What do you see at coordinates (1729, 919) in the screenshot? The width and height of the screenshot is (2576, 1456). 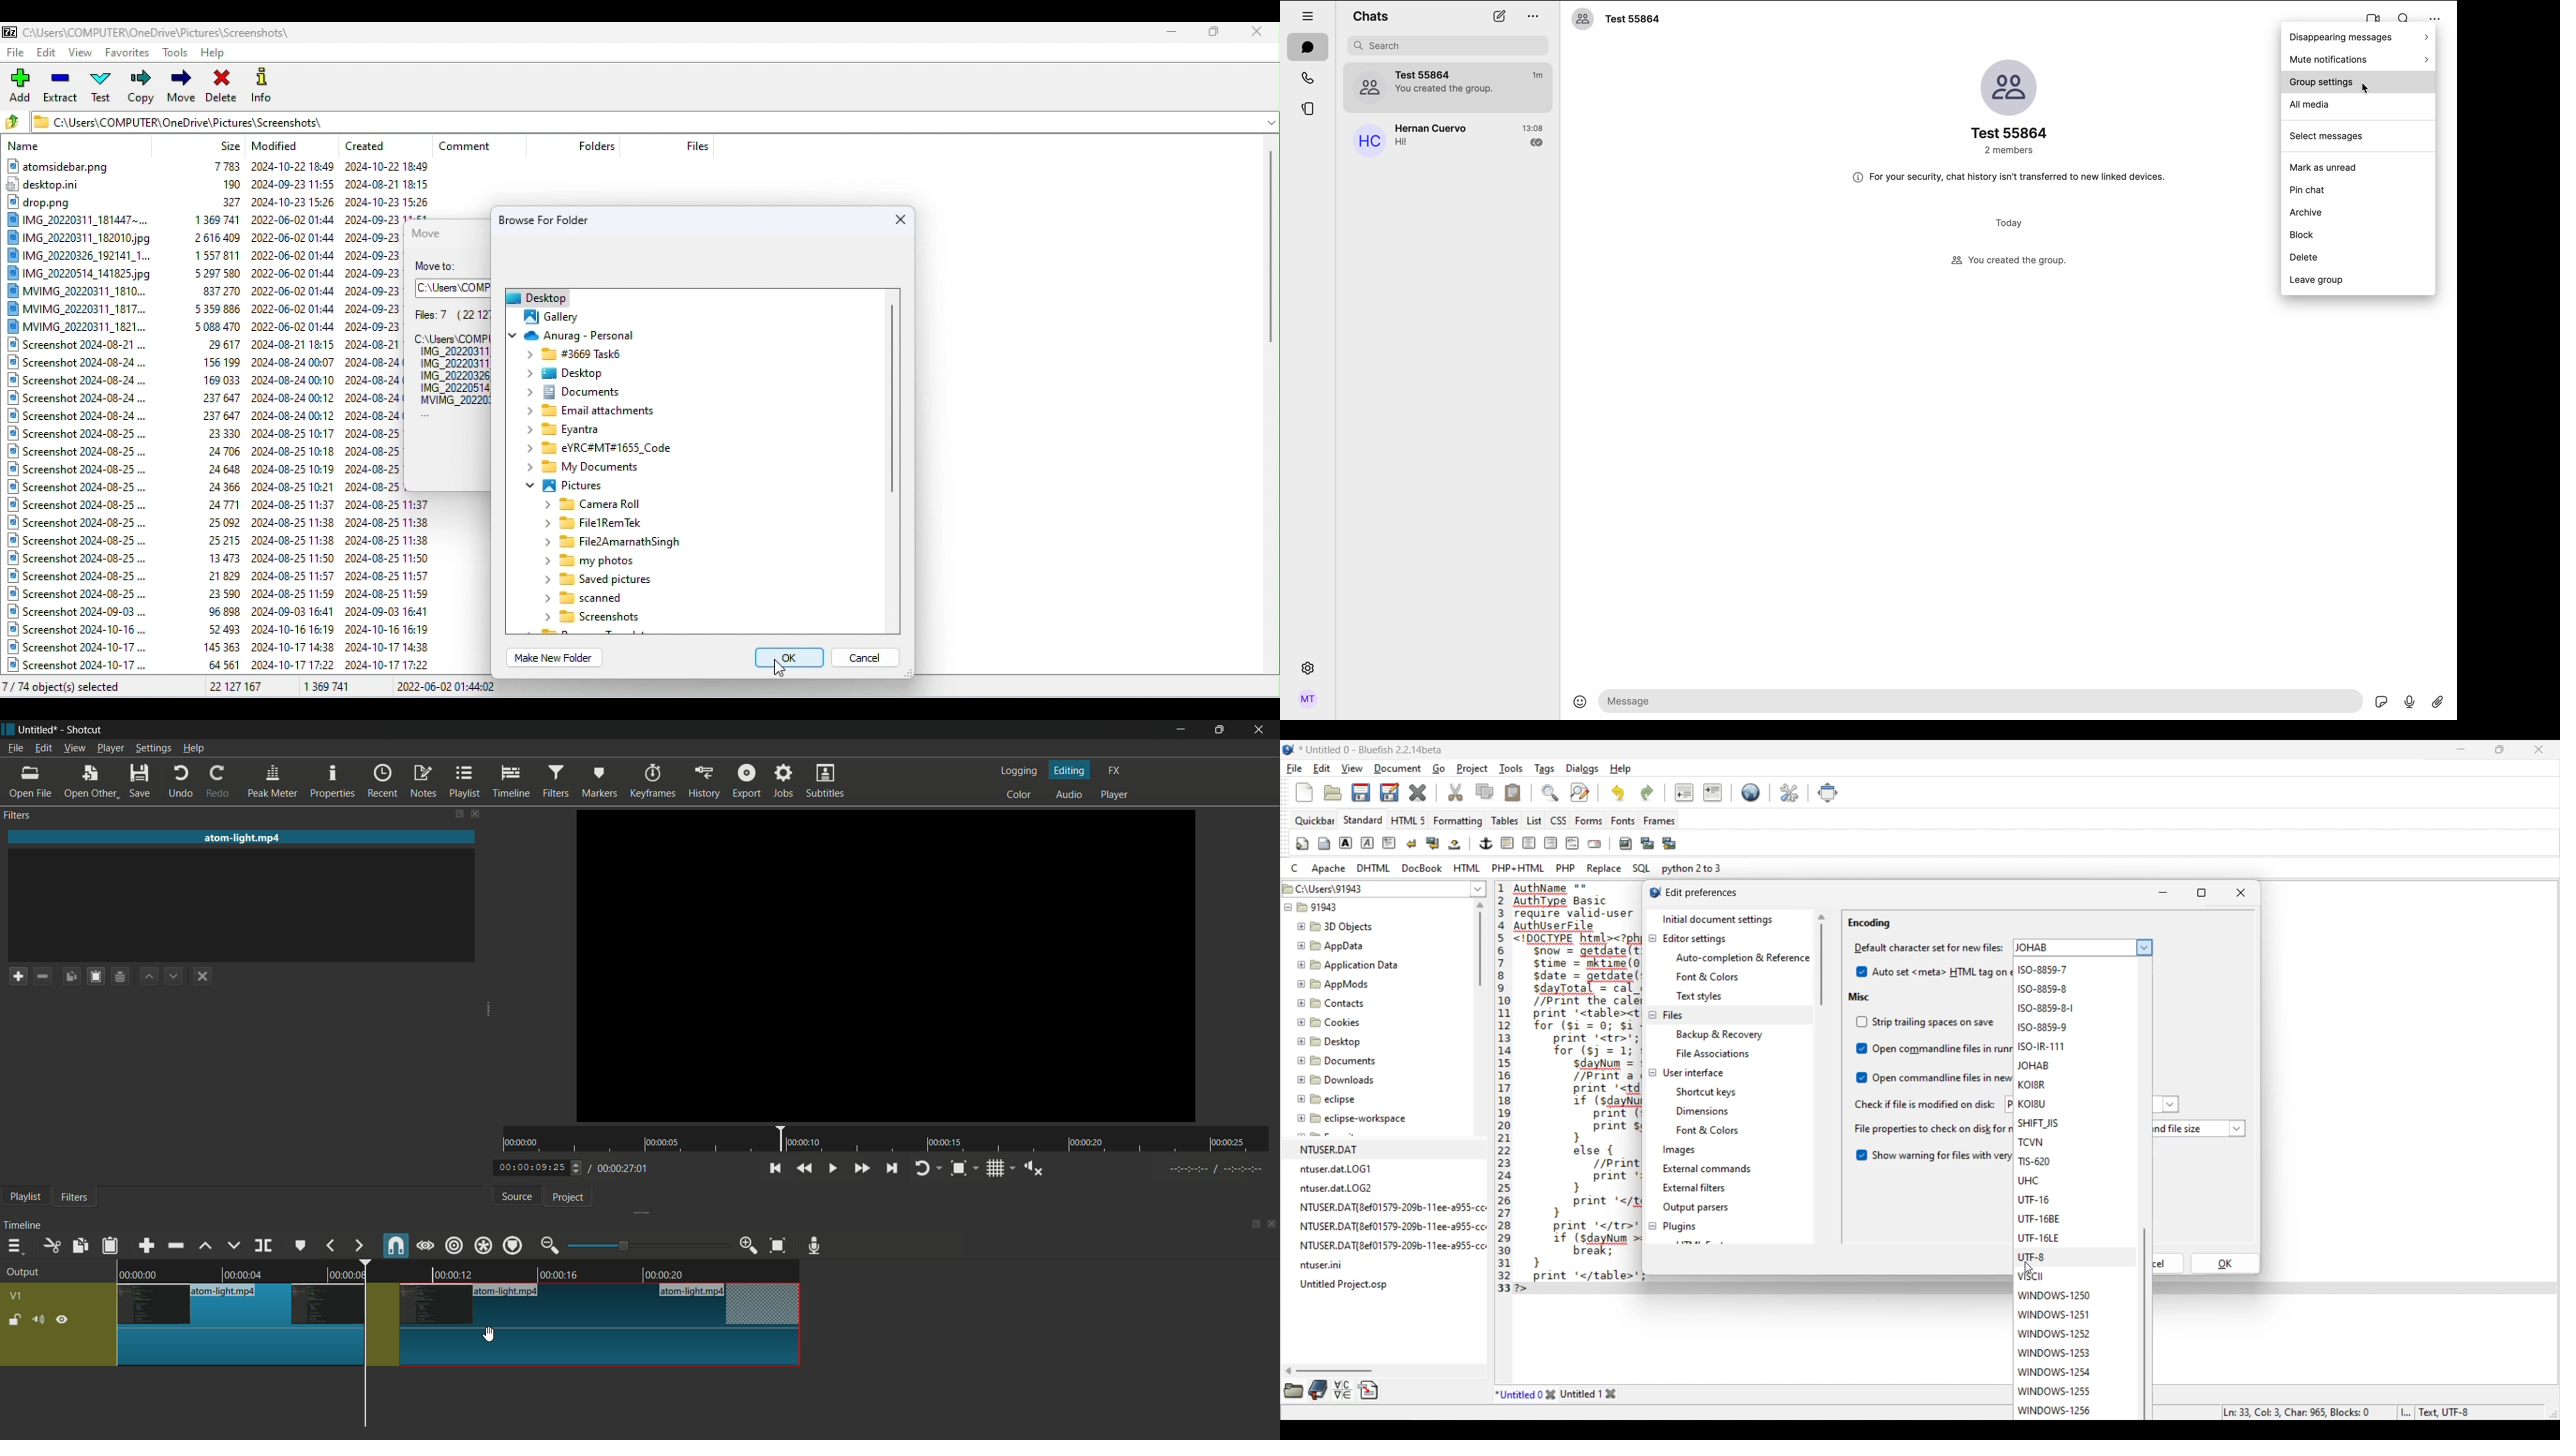 I see `Initial document settings, current selection highlighted` at bounding box center [1729, 919].